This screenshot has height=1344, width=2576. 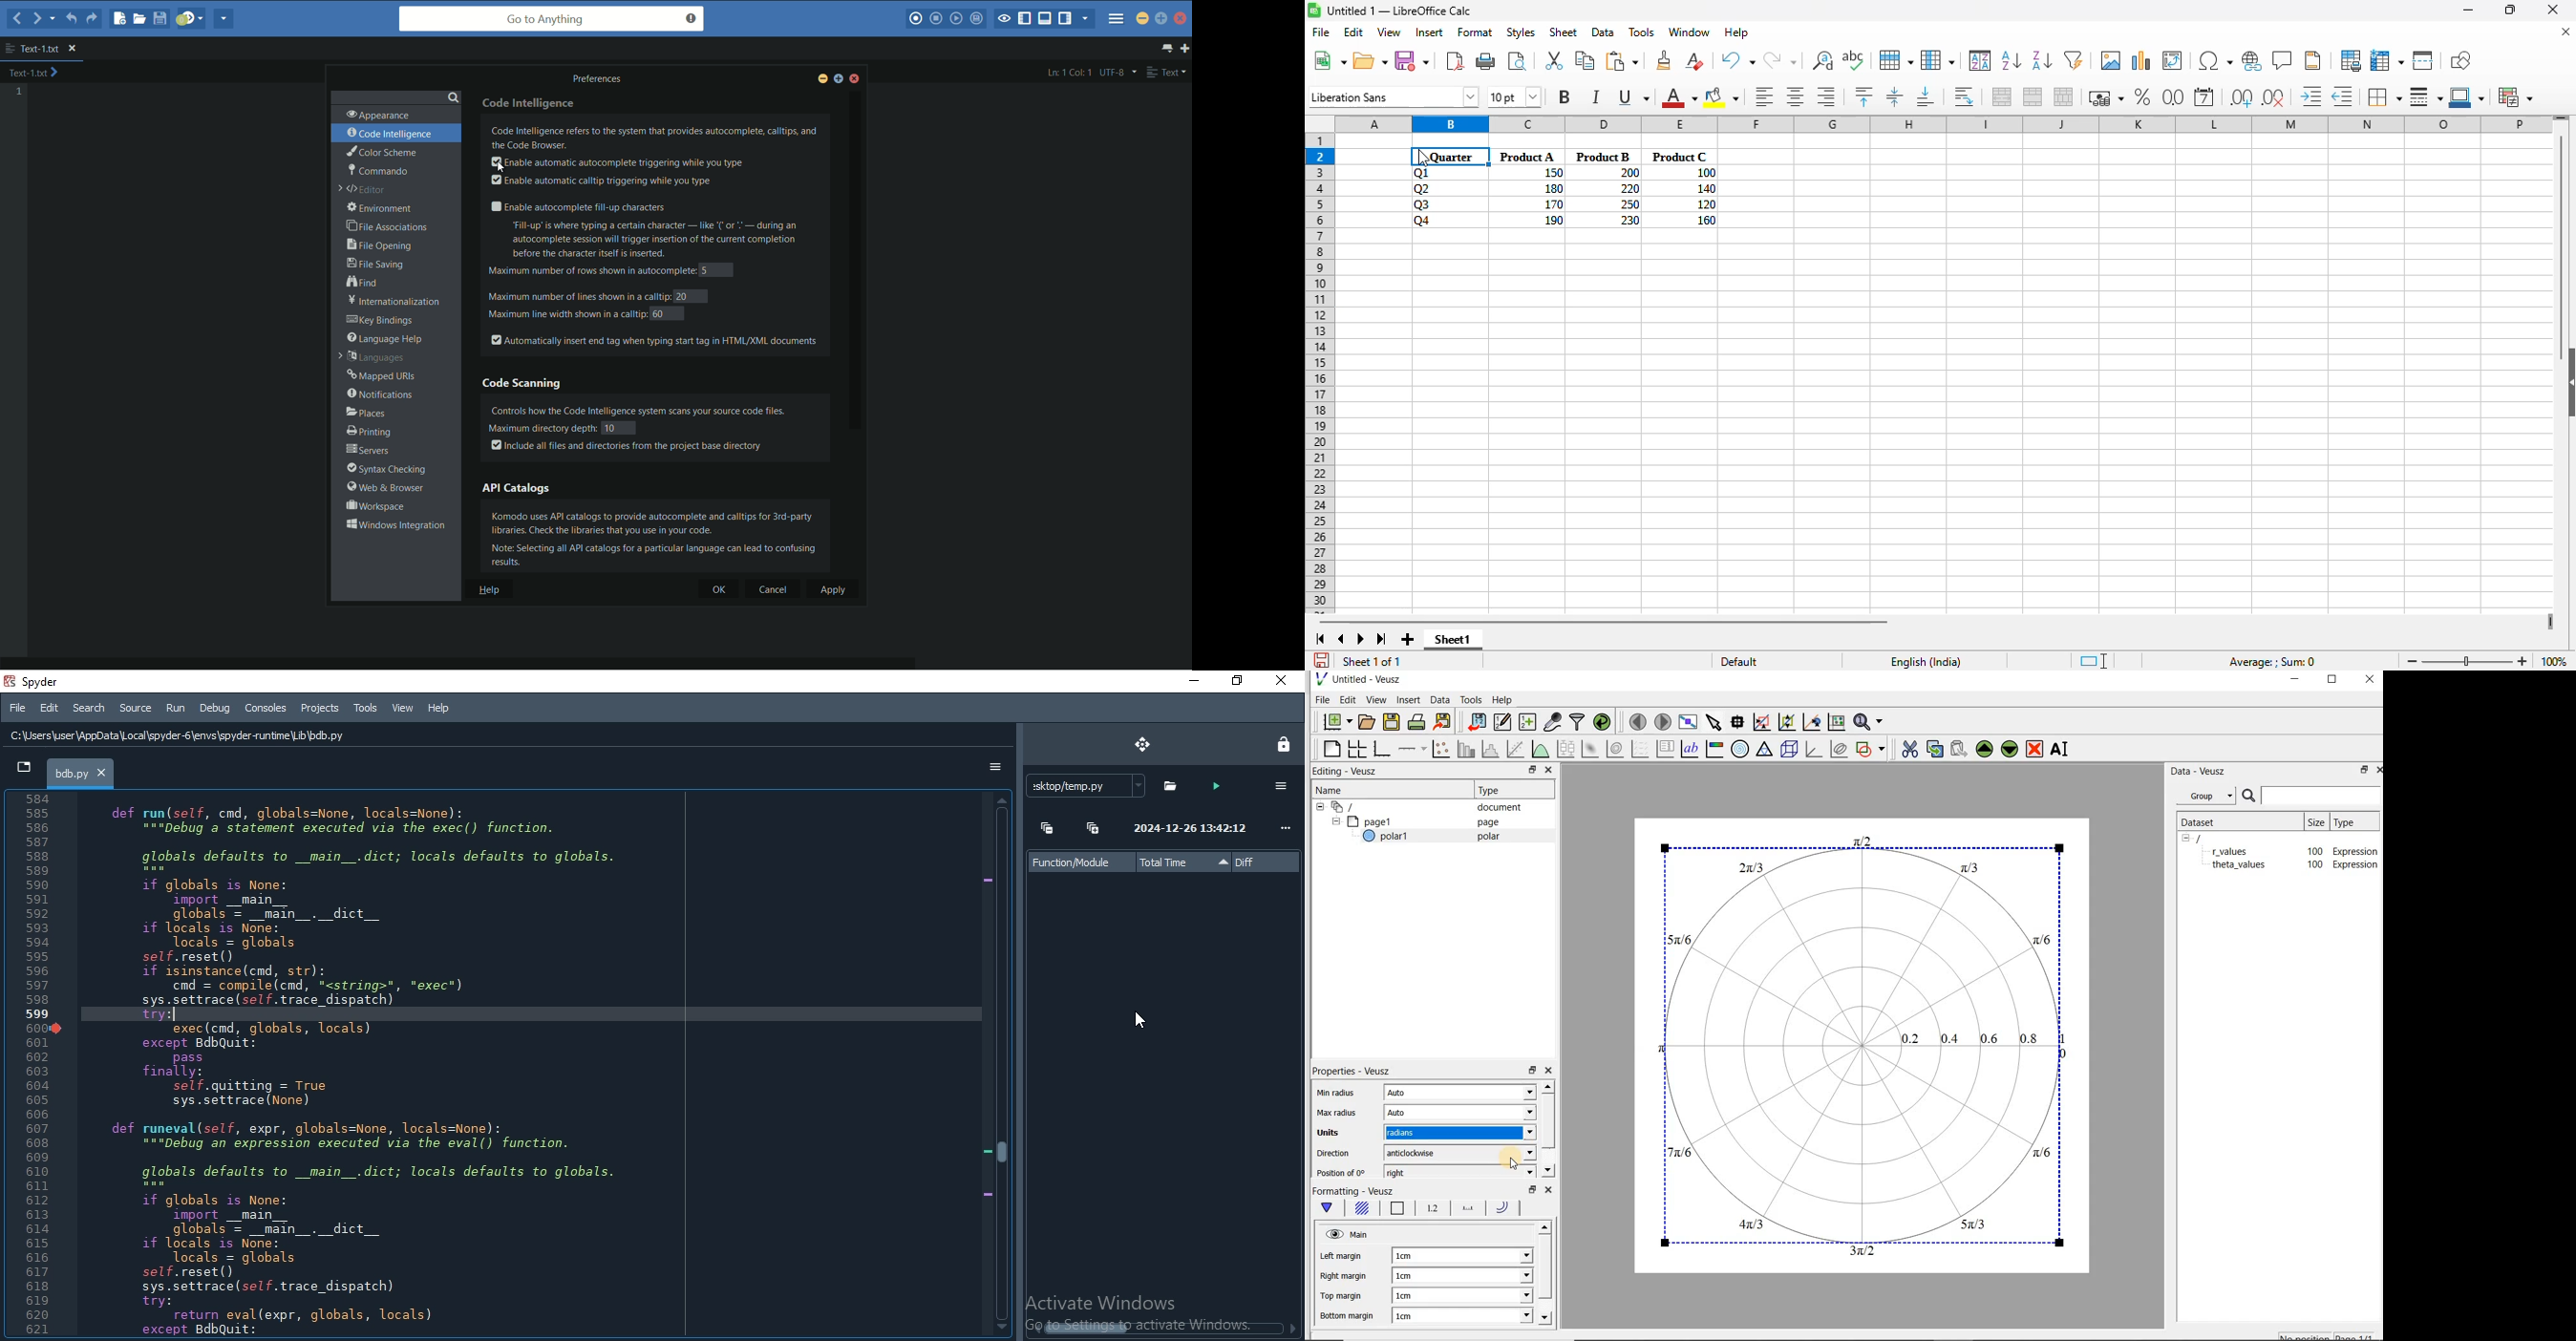 What do you see at coordinates (1348, 772) in the screenshot?
I see `Editing - Veusz` at bounding box center [1348, 772].